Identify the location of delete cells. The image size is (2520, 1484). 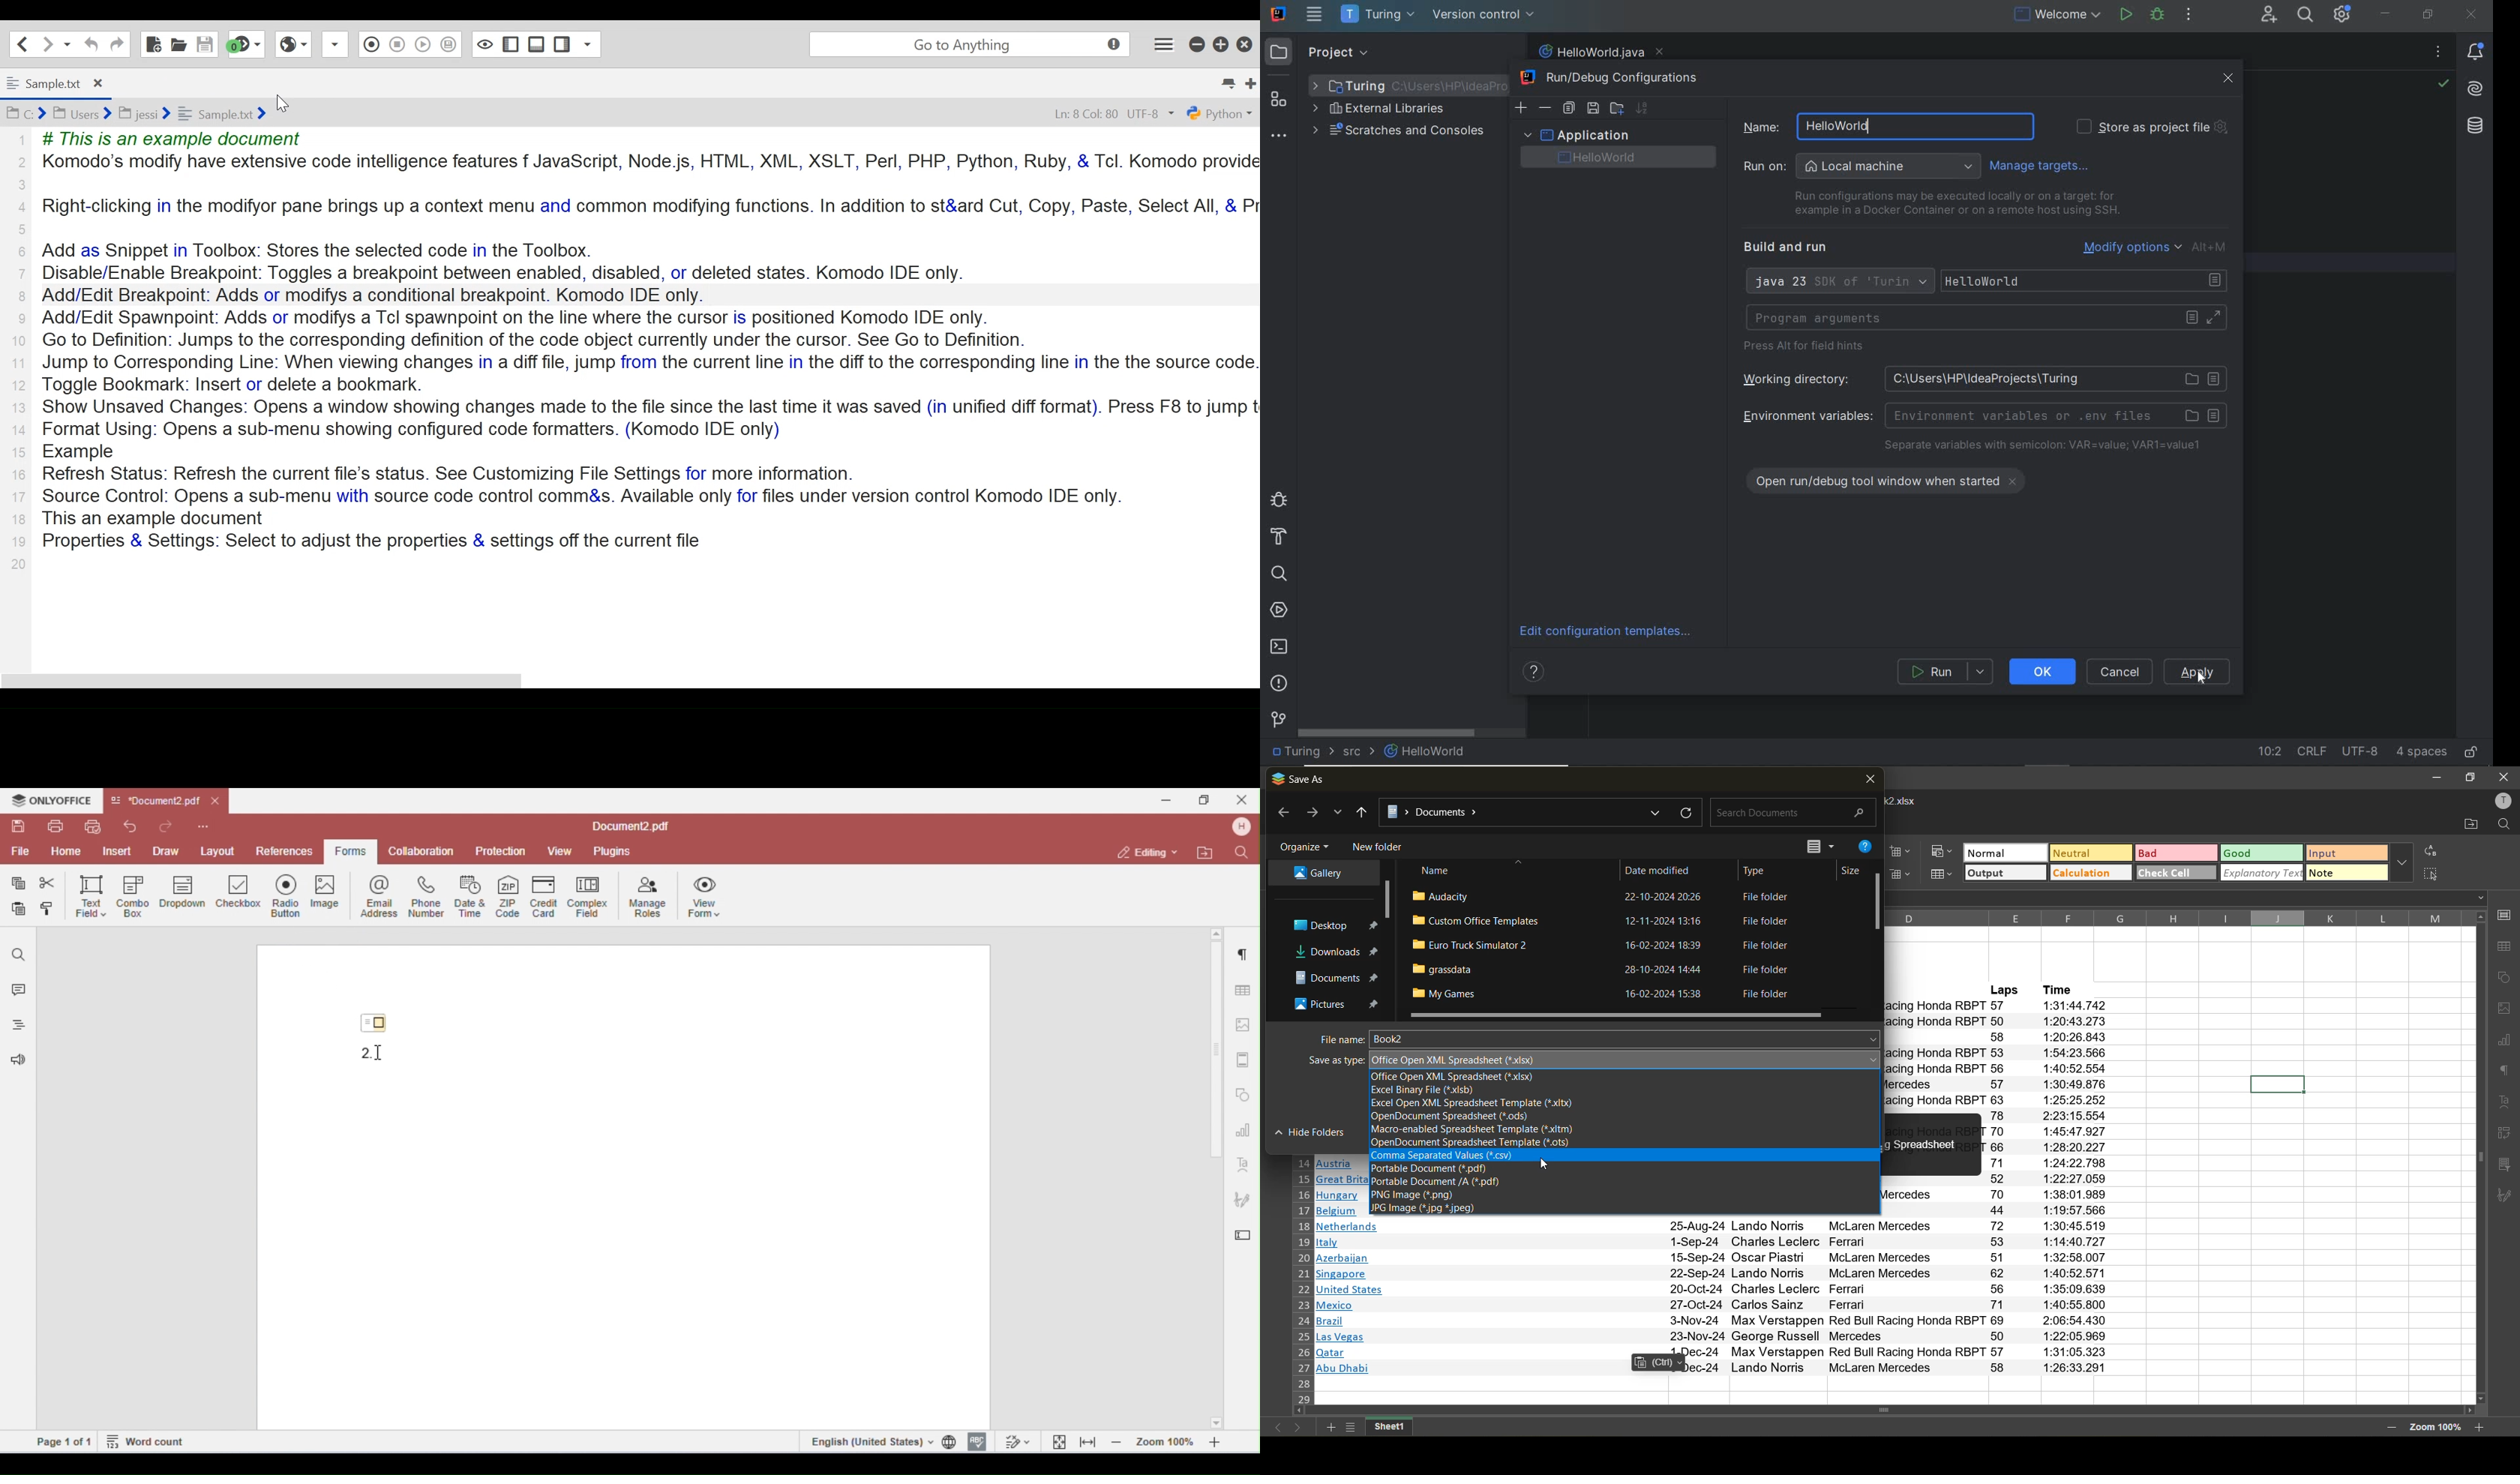
(1904, 875).